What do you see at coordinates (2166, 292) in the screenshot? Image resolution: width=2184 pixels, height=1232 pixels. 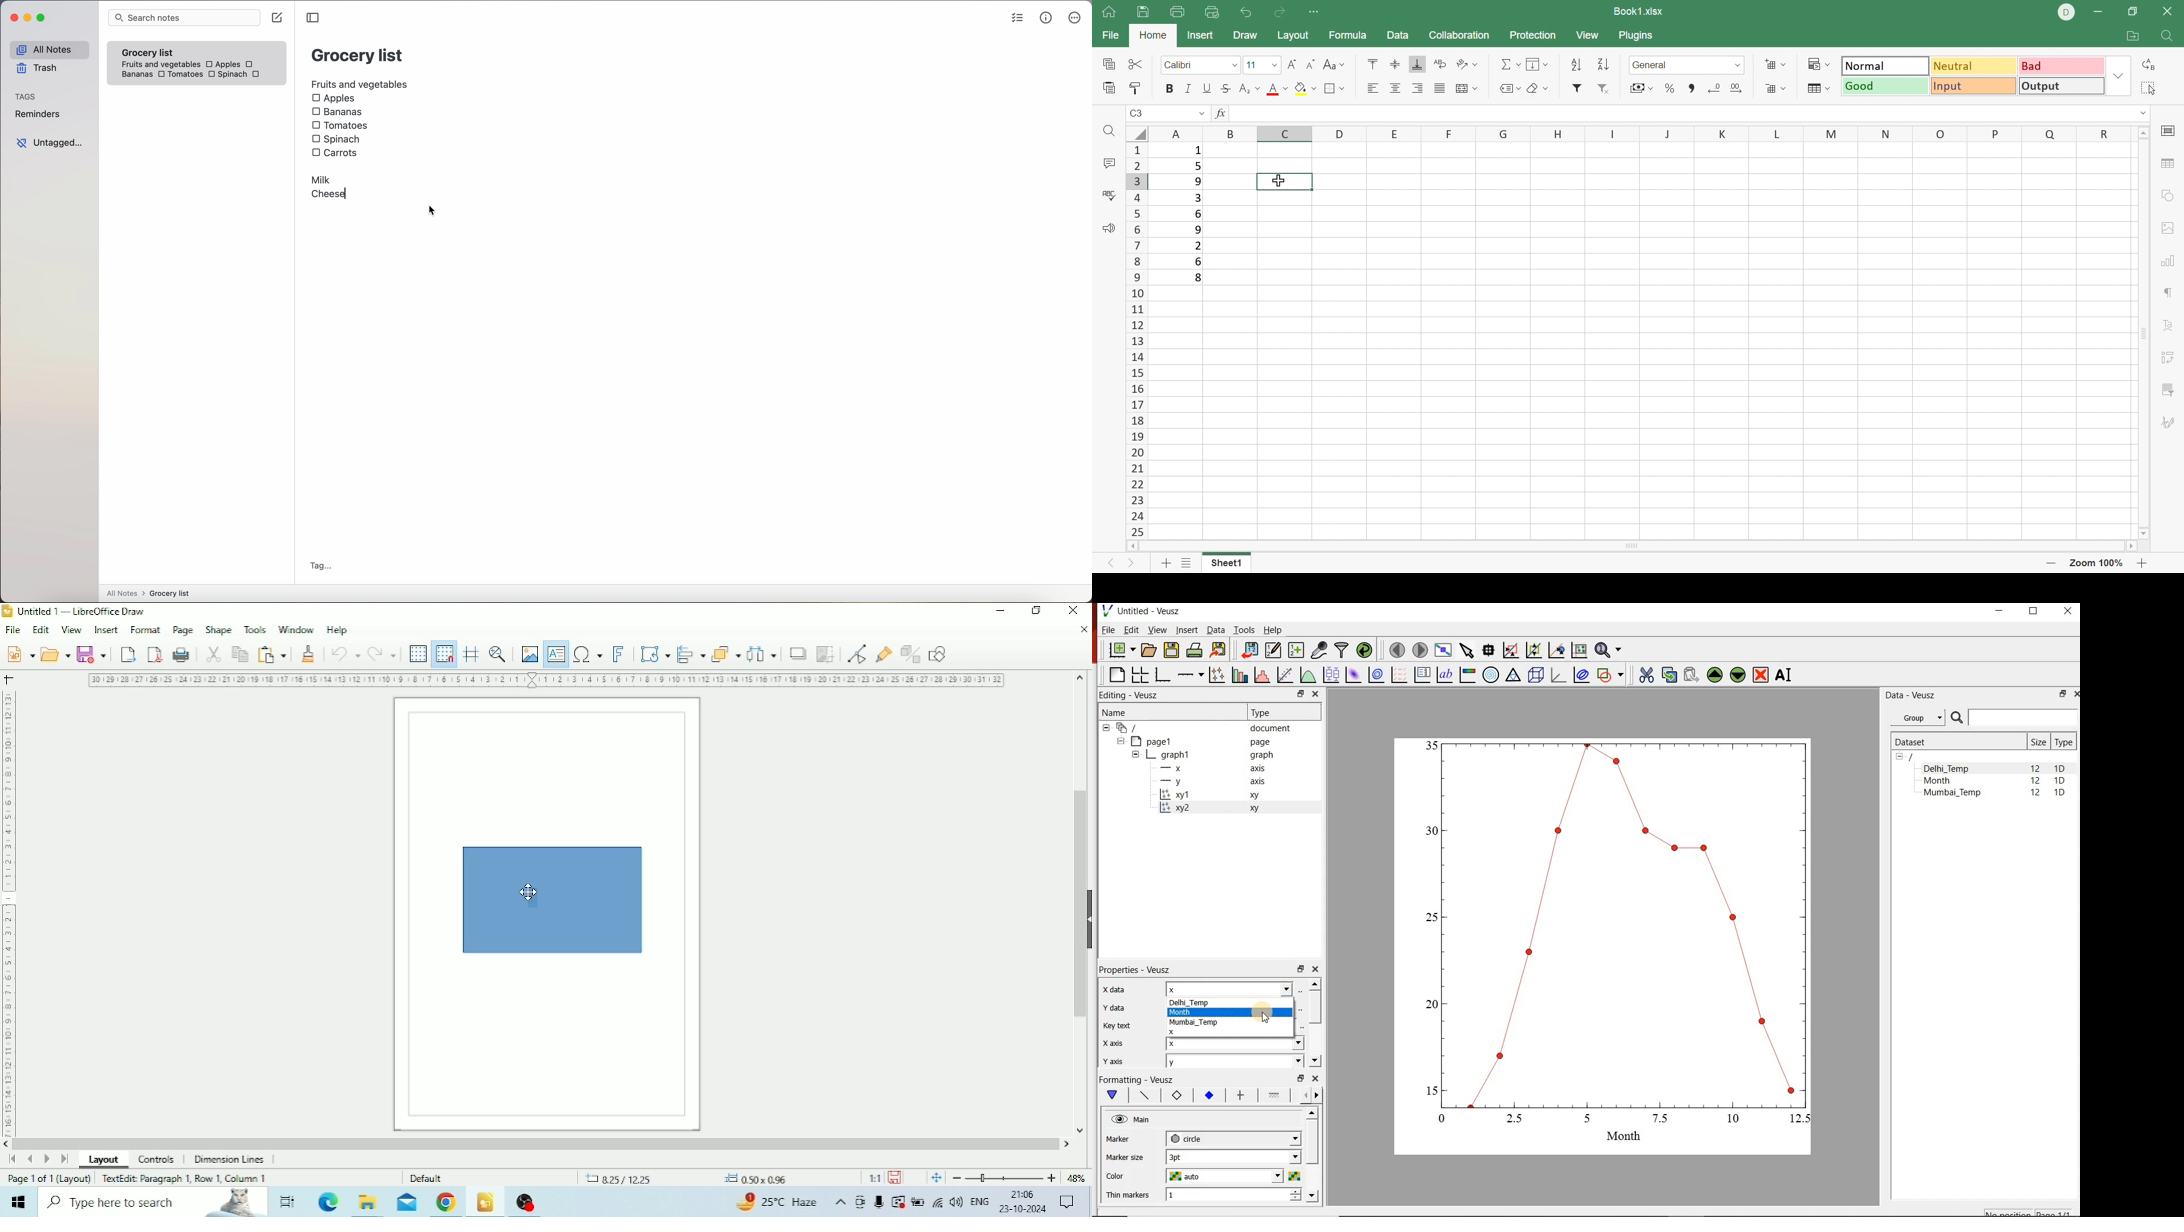 I see `paragraph settings` at bounding box center [2166, 292].